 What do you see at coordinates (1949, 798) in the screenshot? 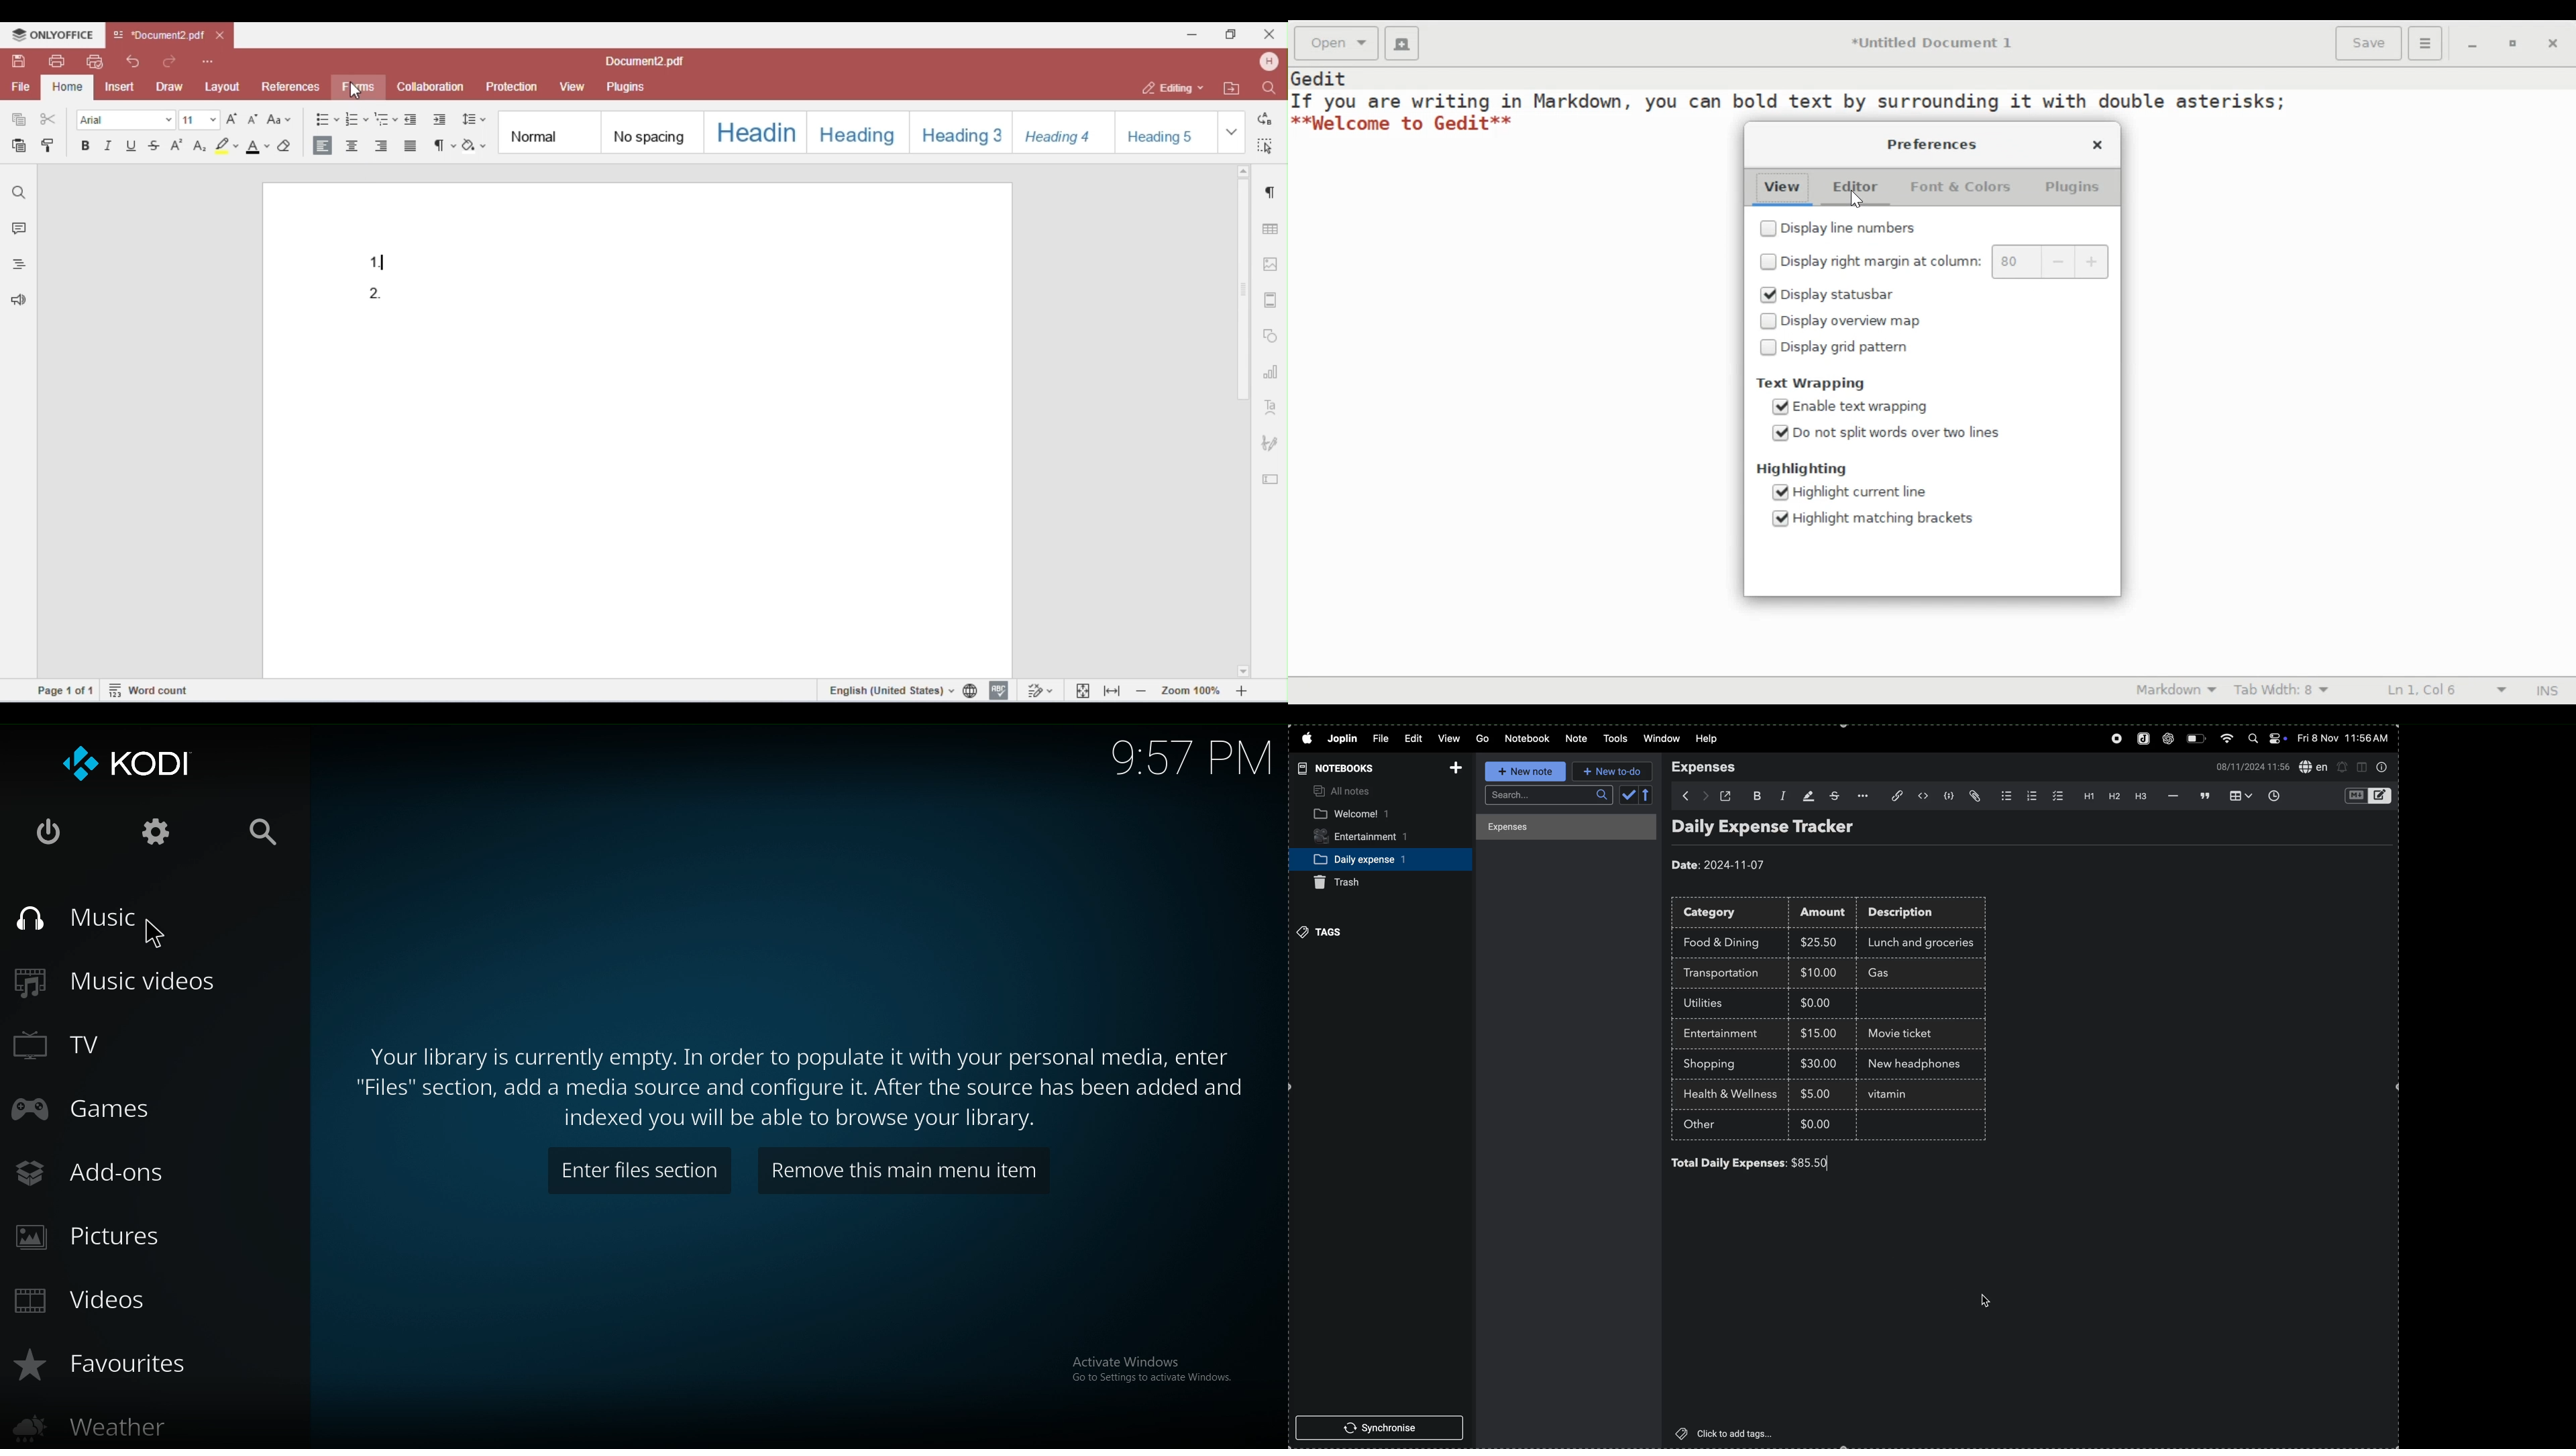
I see `code` at bounding box center [1949, 798].